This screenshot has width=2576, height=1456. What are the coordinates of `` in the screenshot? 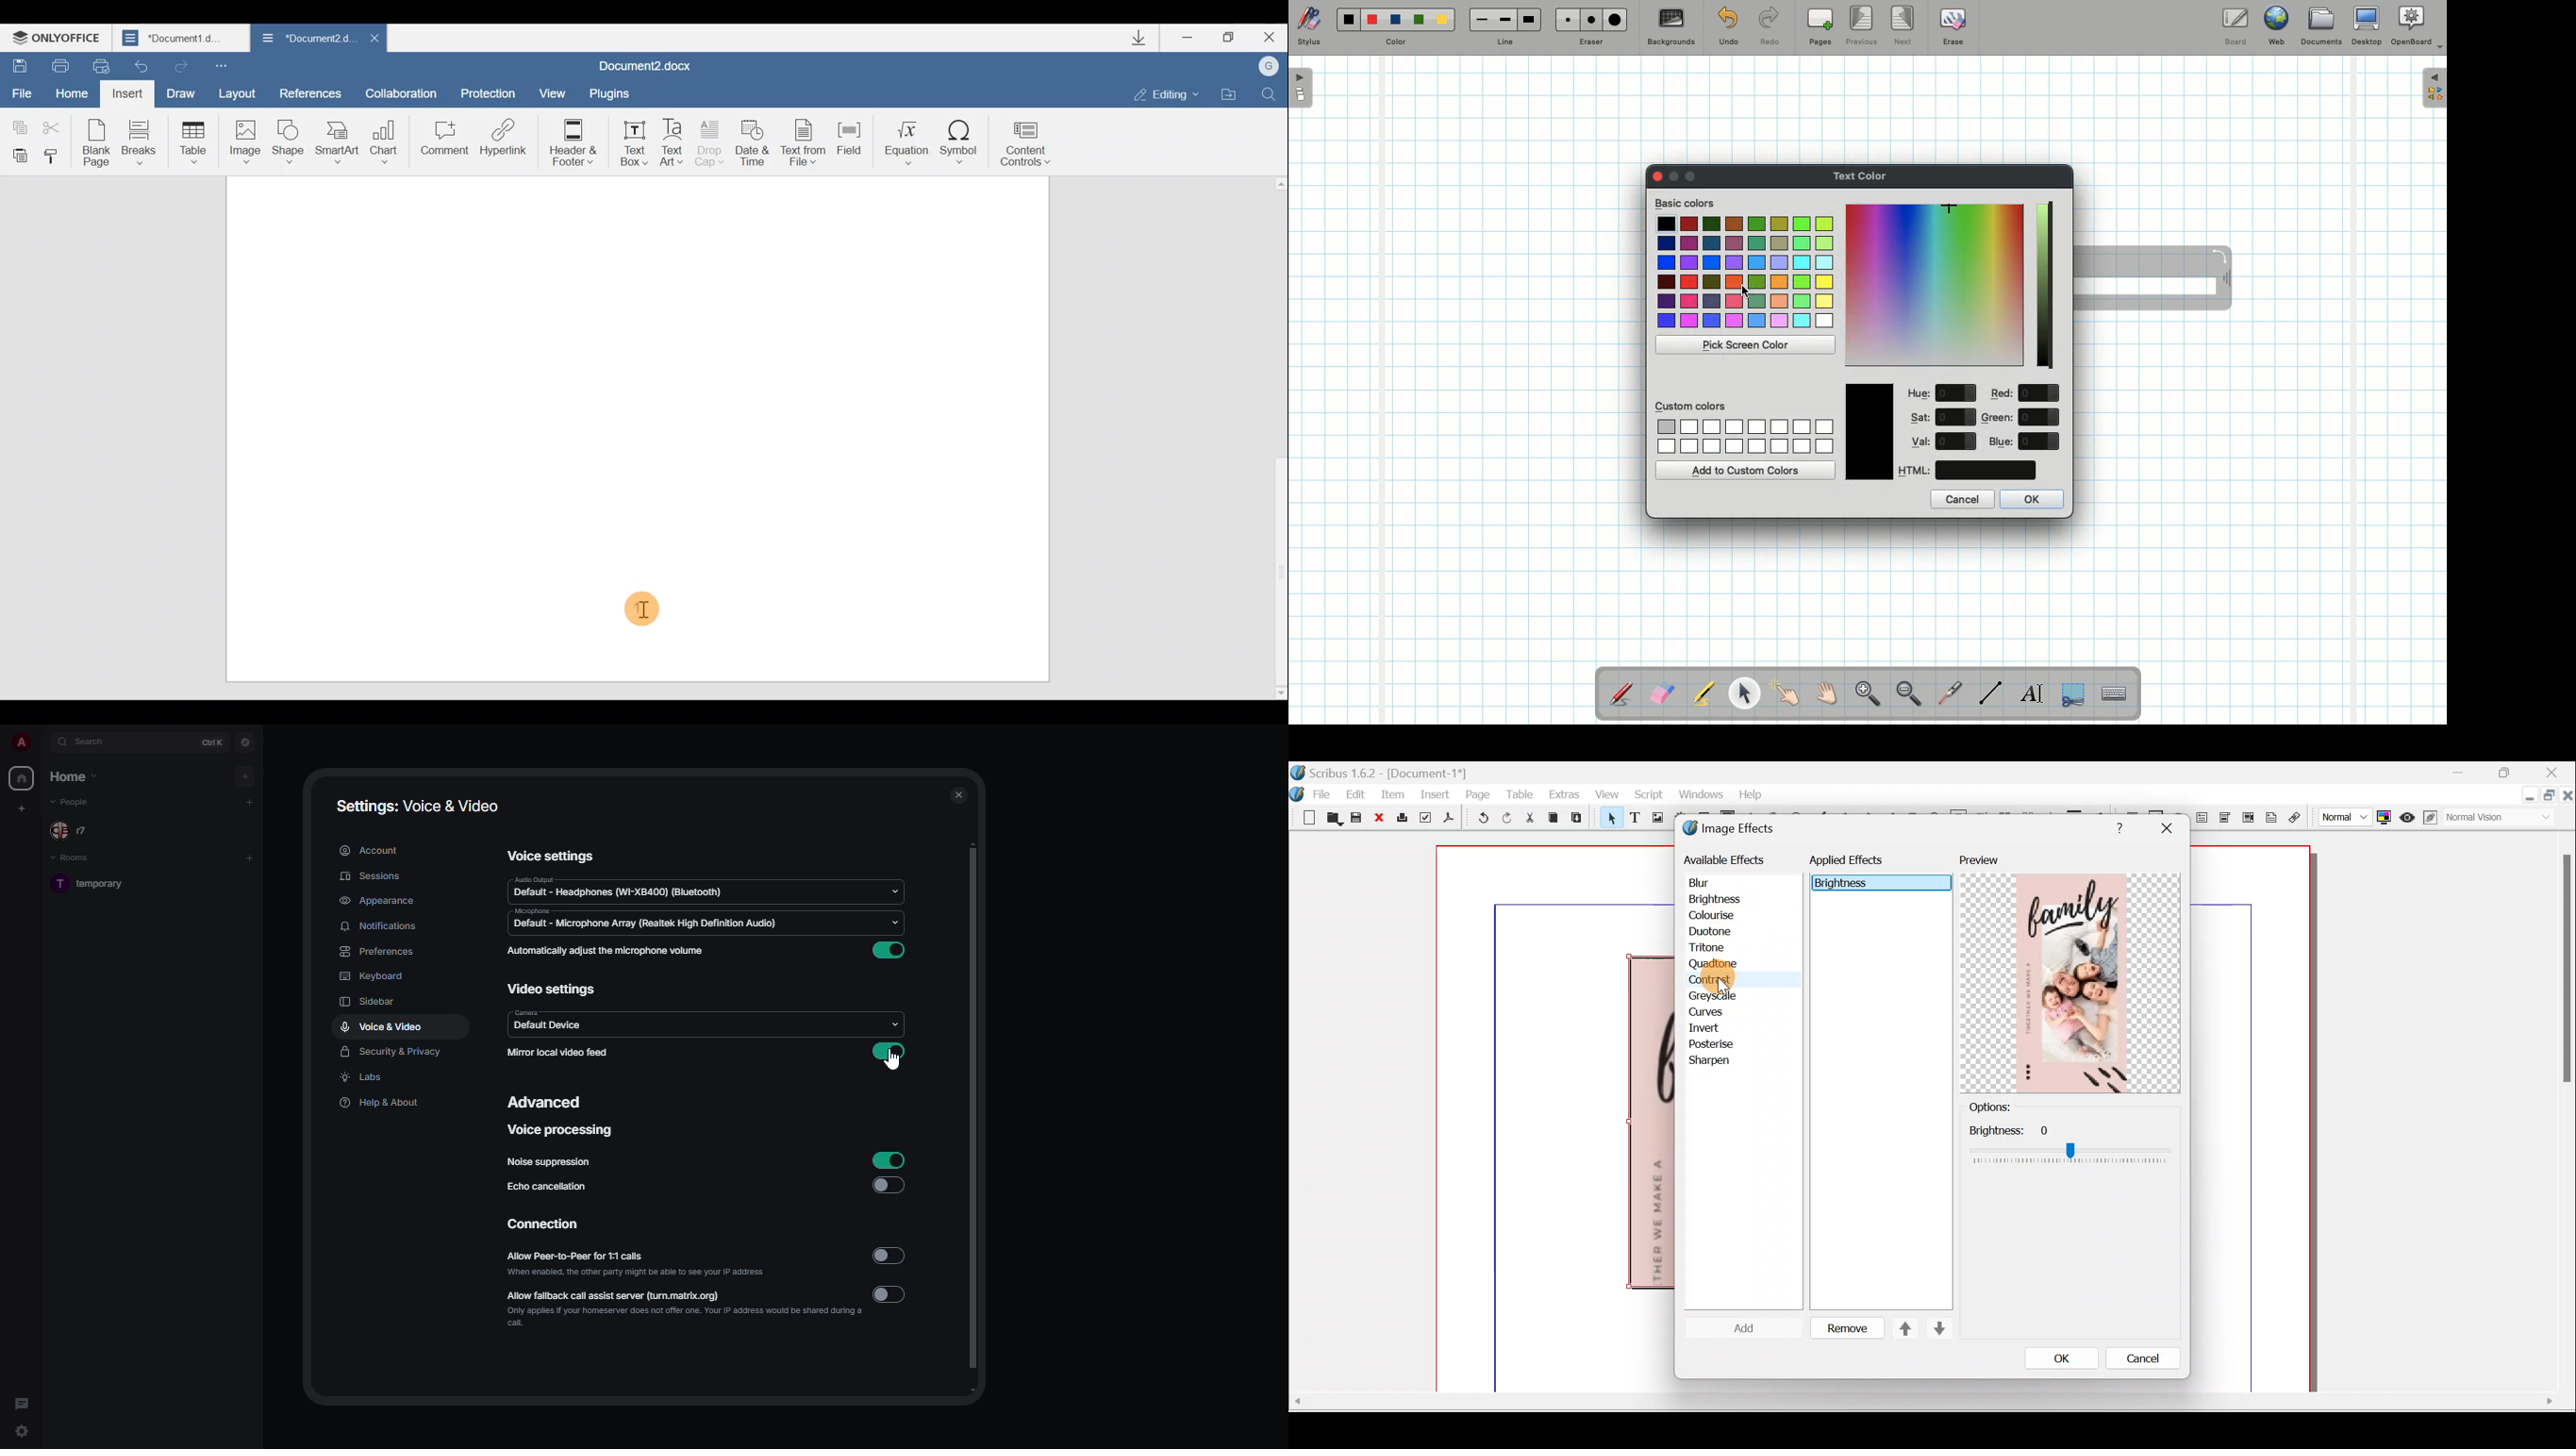 It's located at (2116, 826).